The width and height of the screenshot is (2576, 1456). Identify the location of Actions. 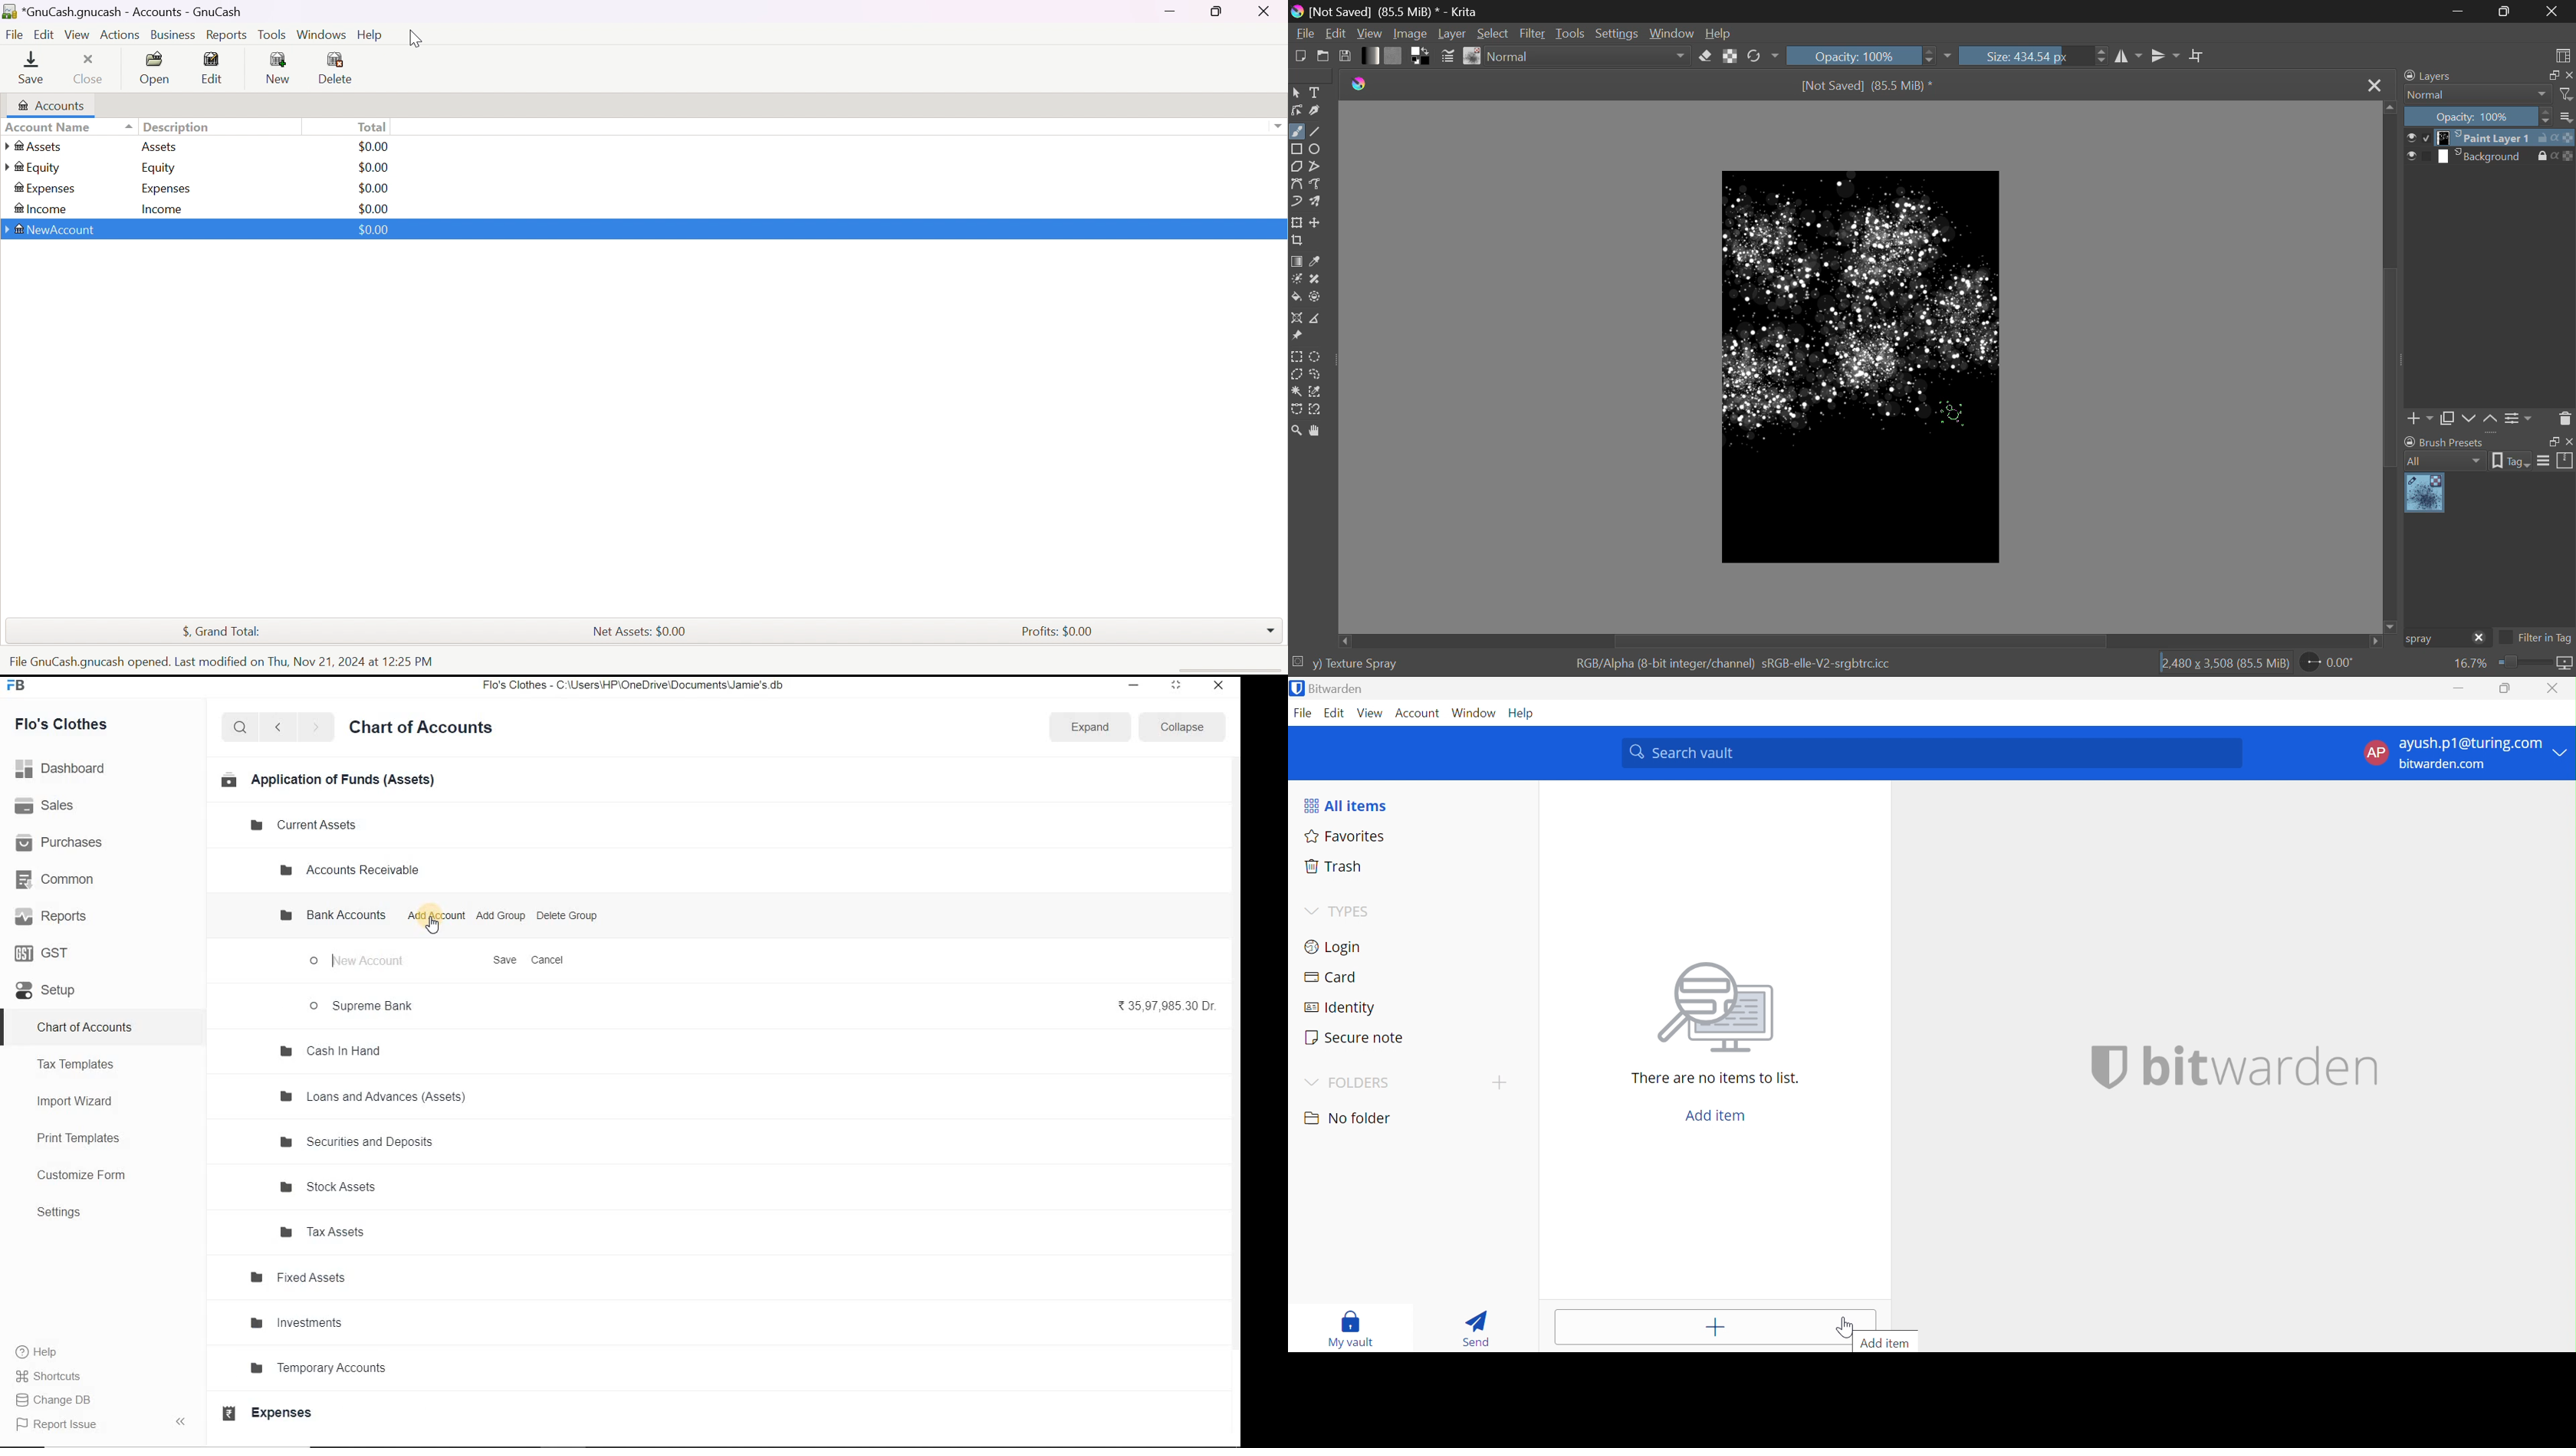
(119, 35).